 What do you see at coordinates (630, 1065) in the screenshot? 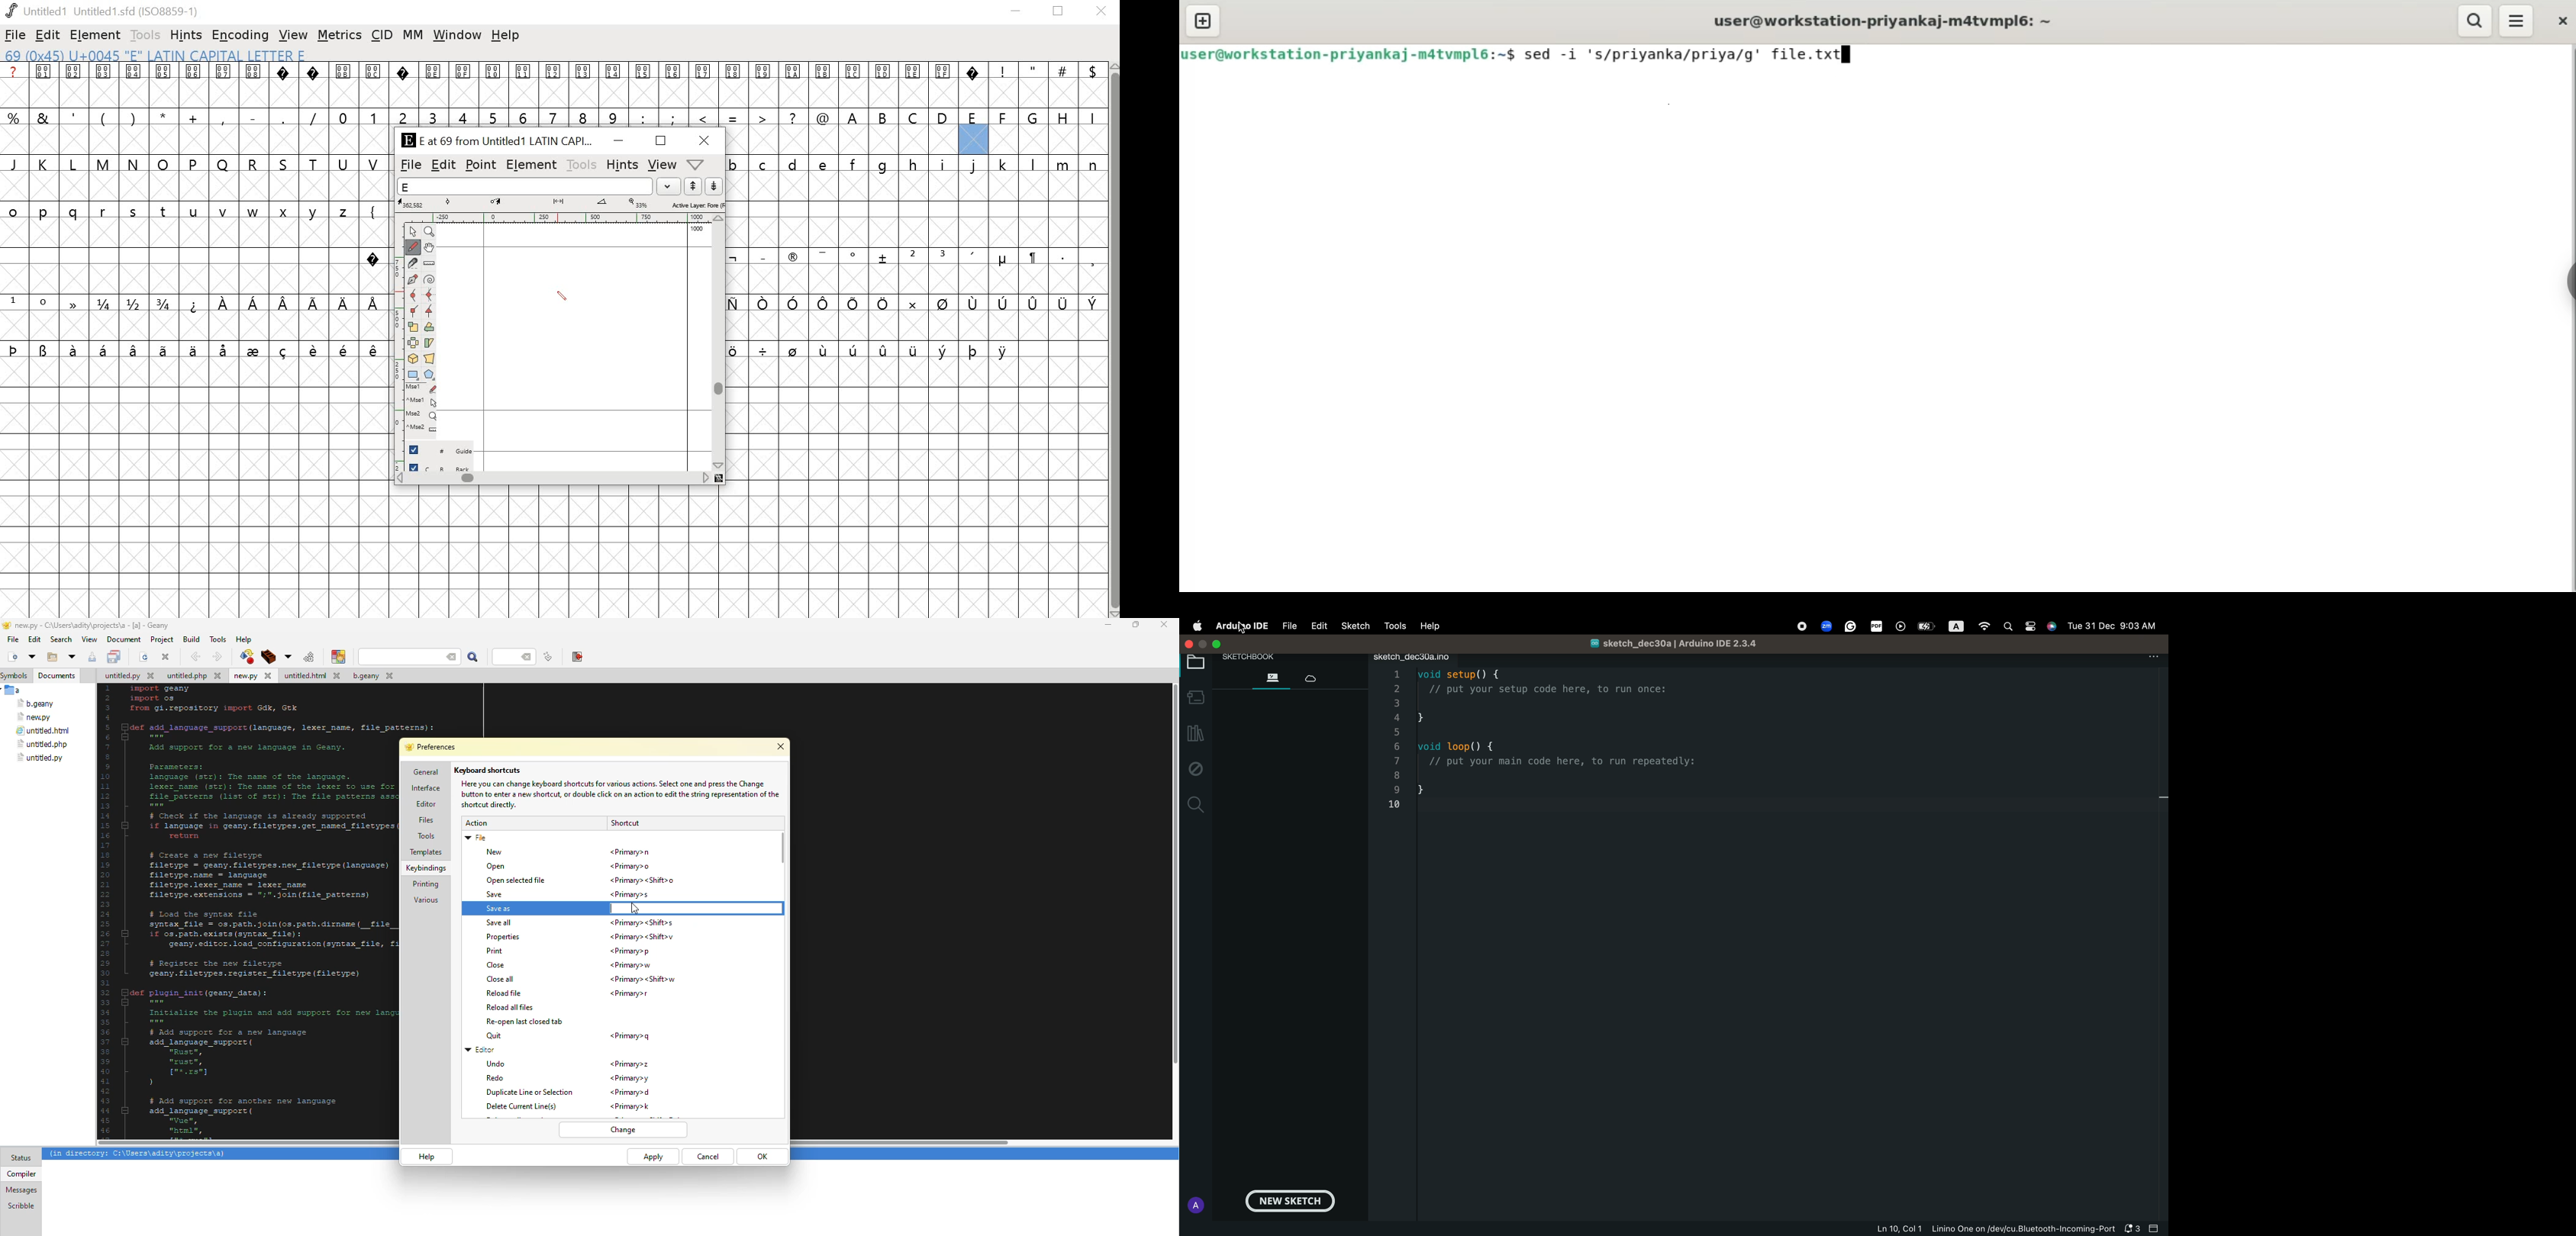
I see `shortcut` at bounding box center [630, 1065].